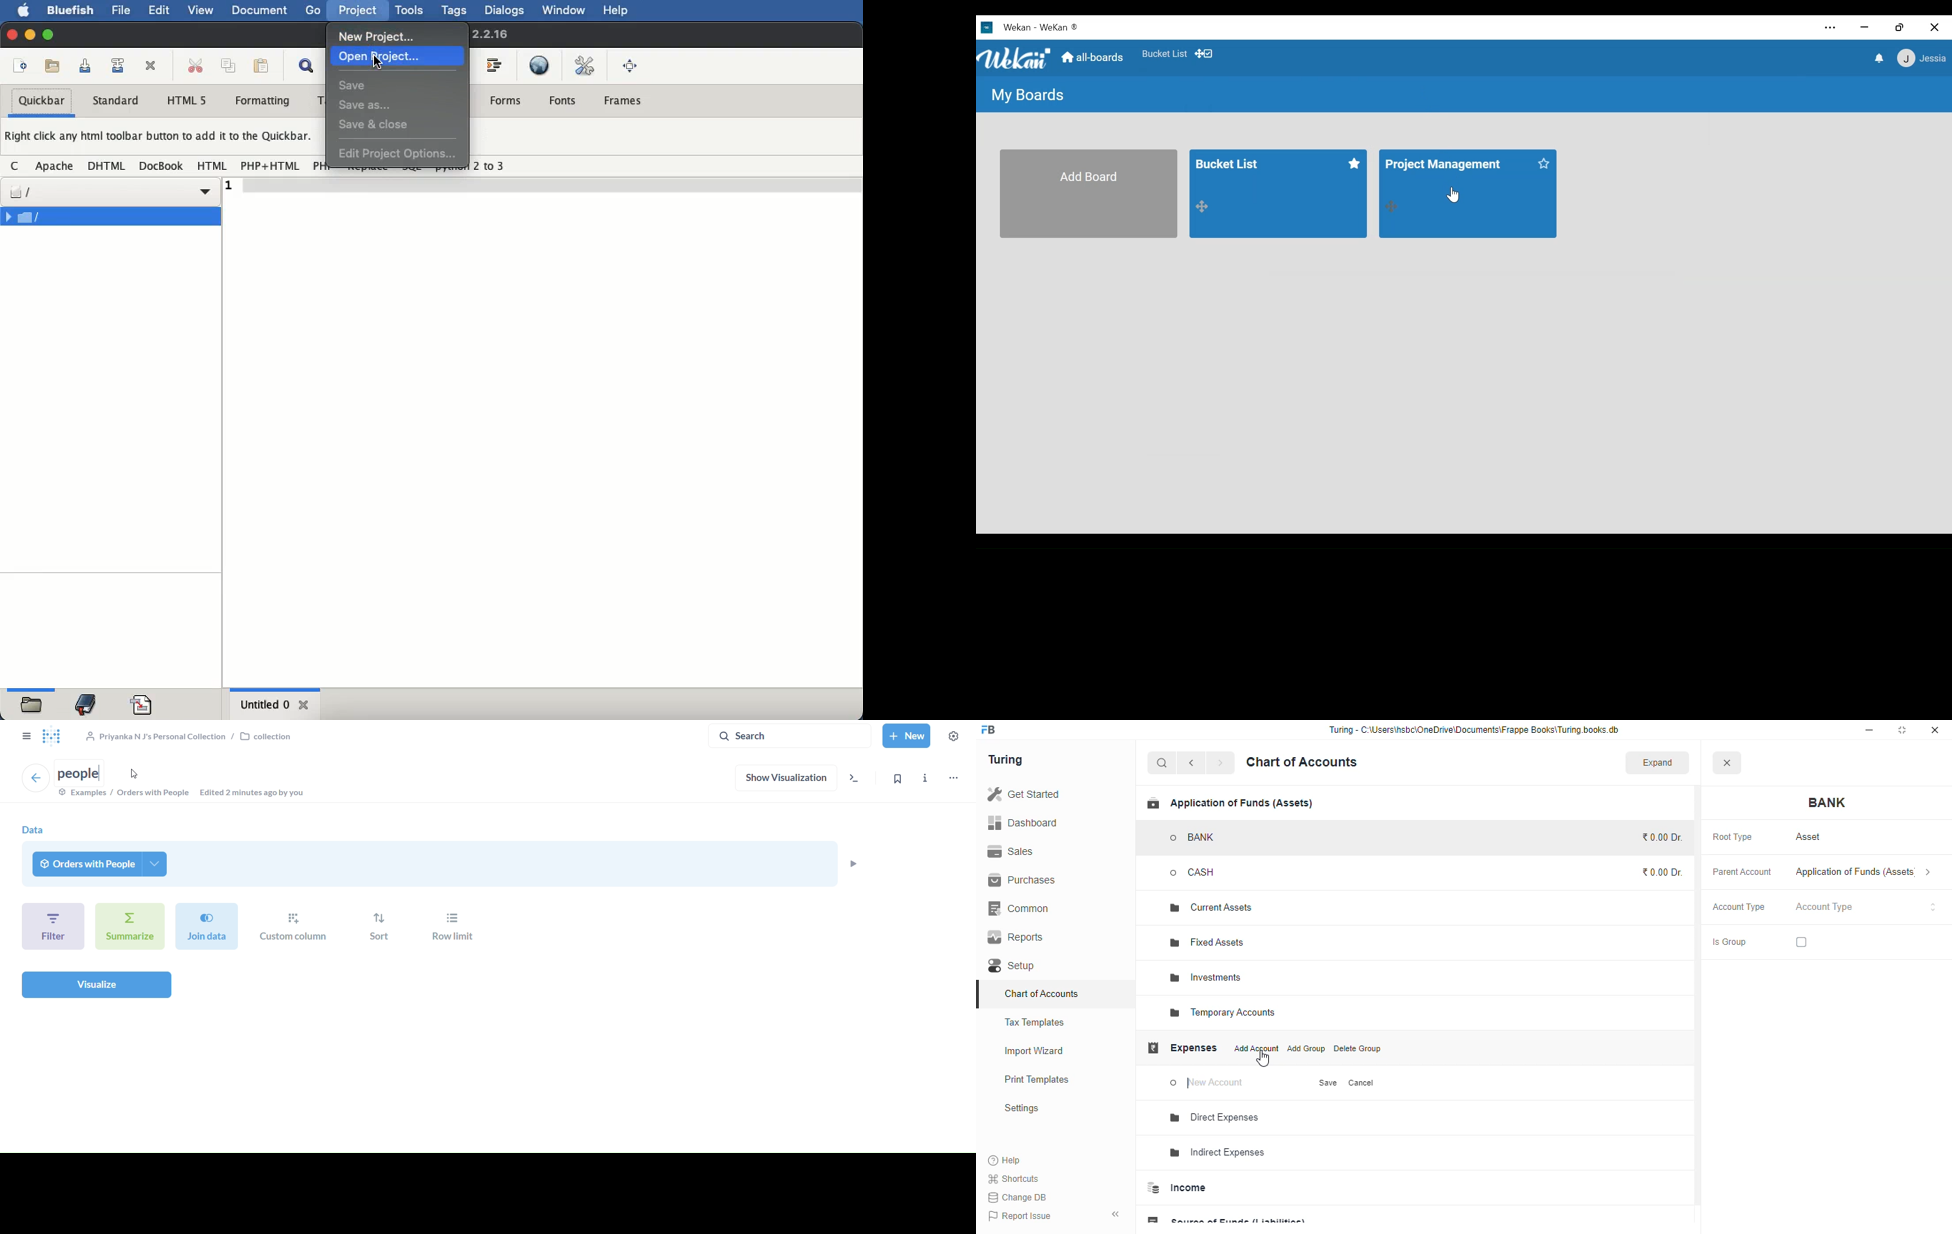  What do you see at coordinates (490, 170) in the screenshot?
I see `2 to 3` at bounding box center [490, 170].